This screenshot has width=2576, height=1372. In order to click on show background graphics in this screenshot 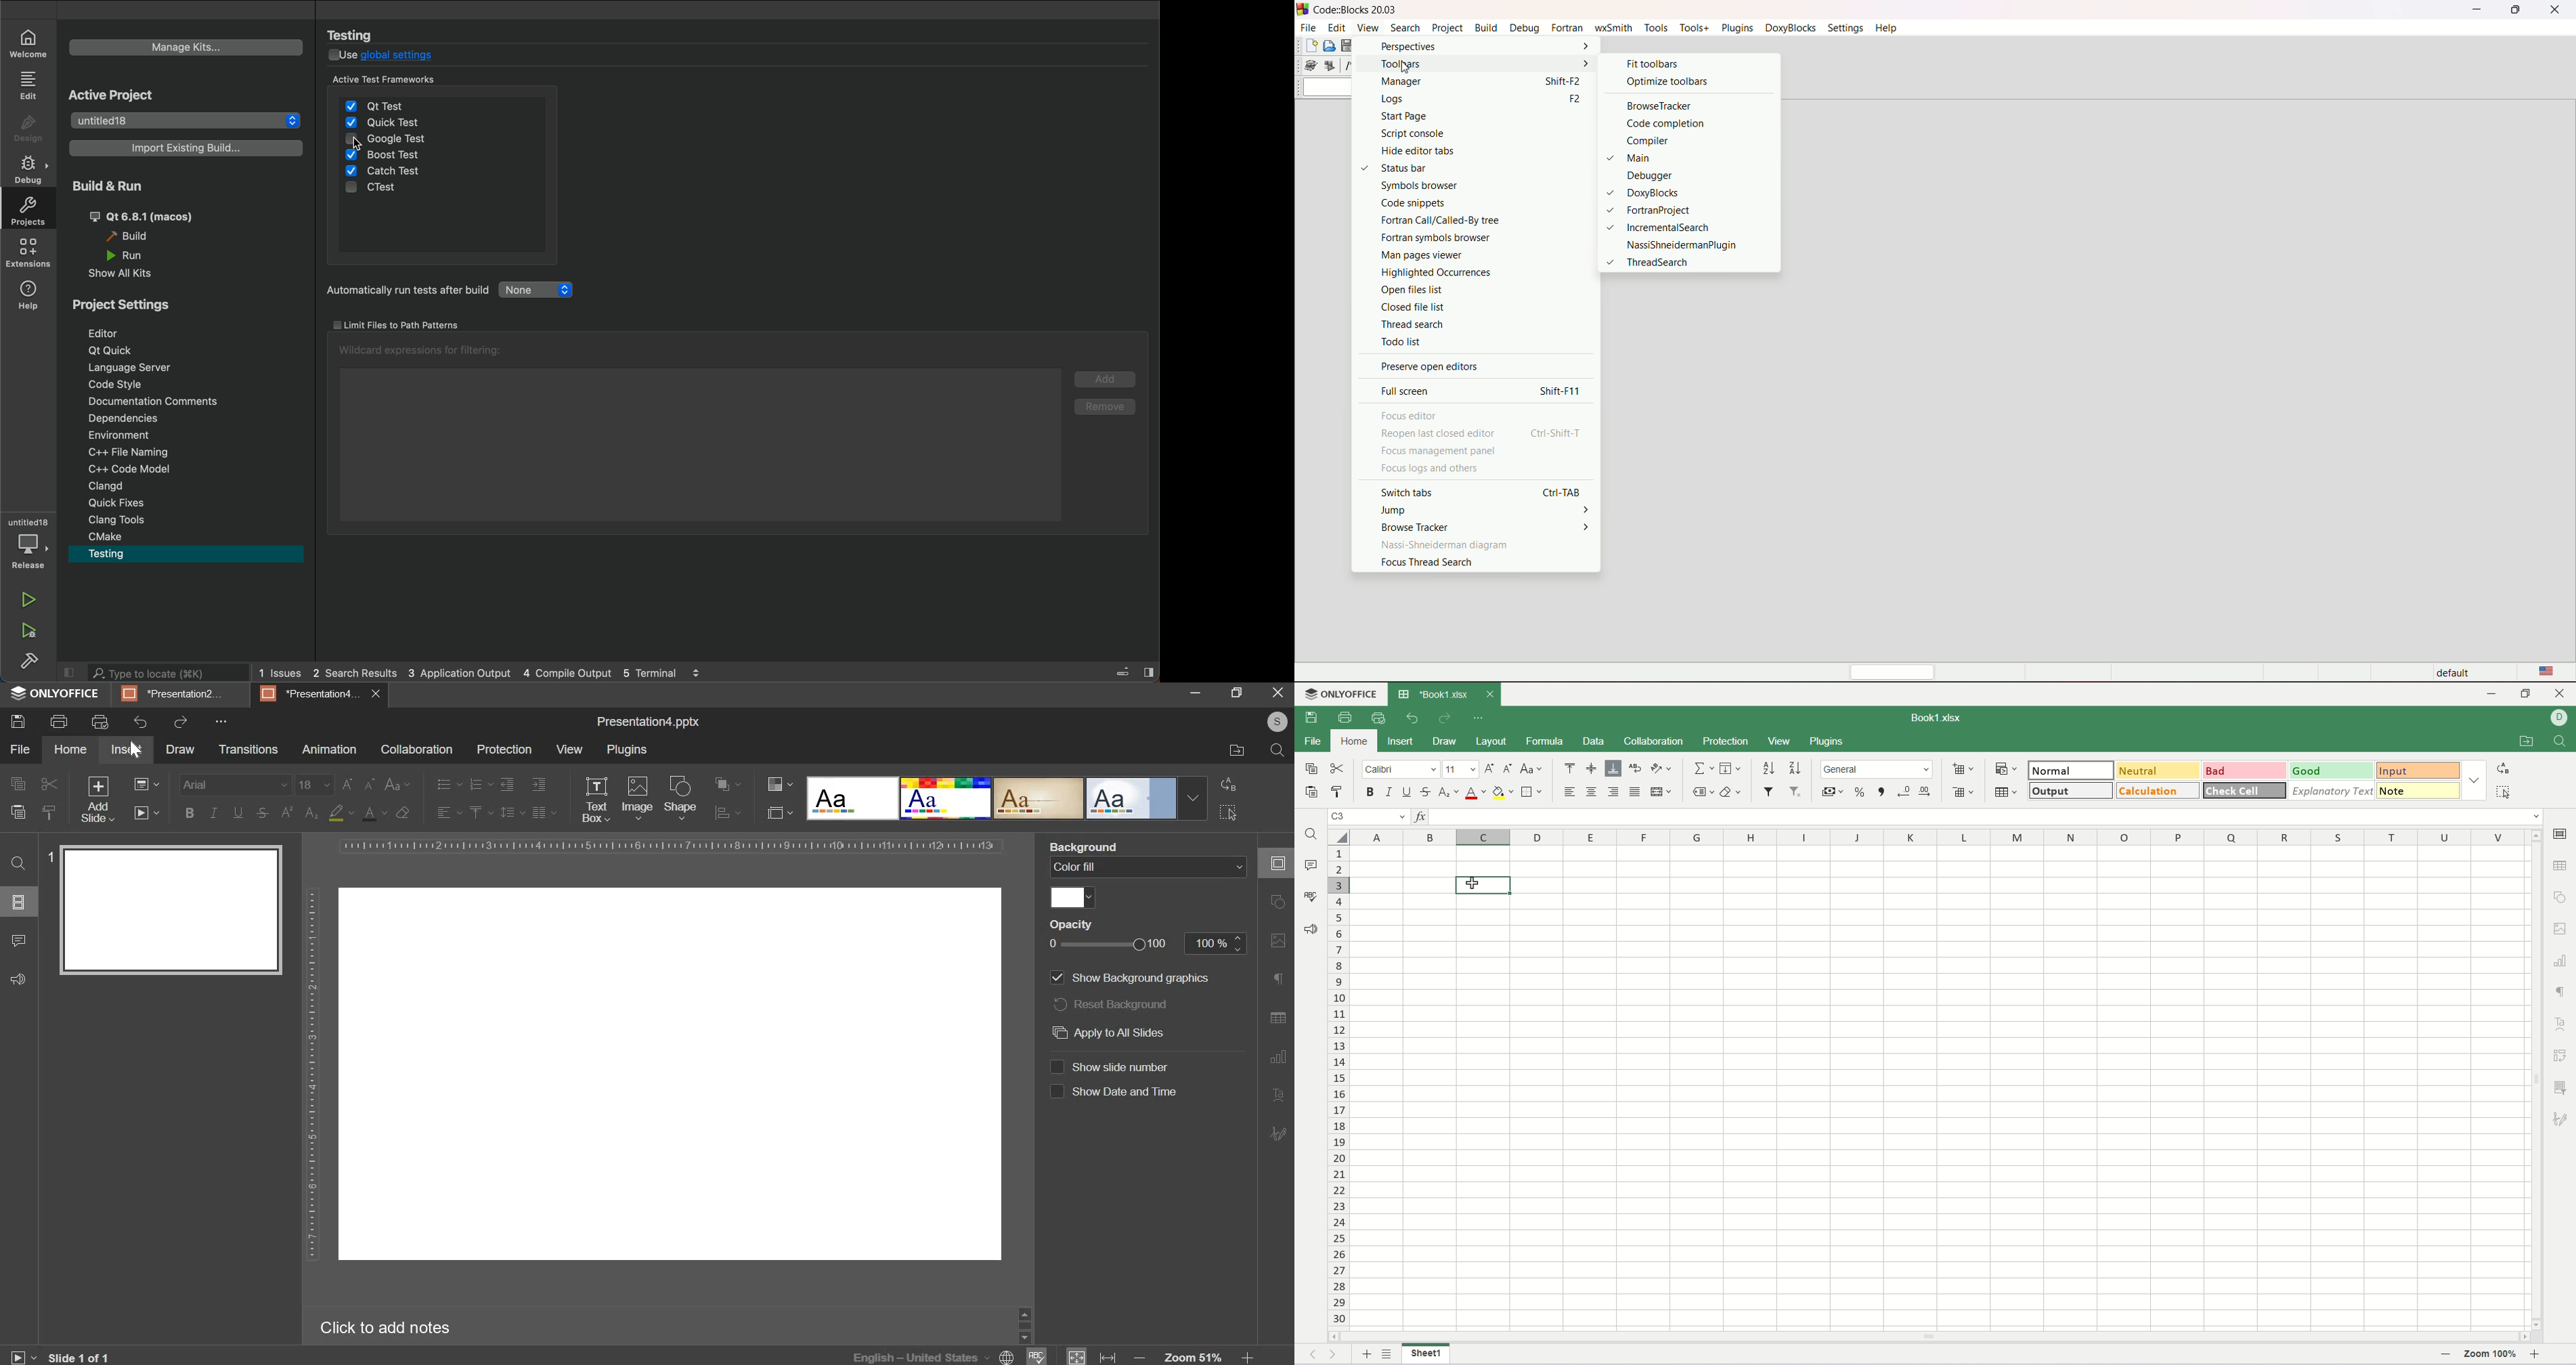, I will do `click(1133, 978)`.